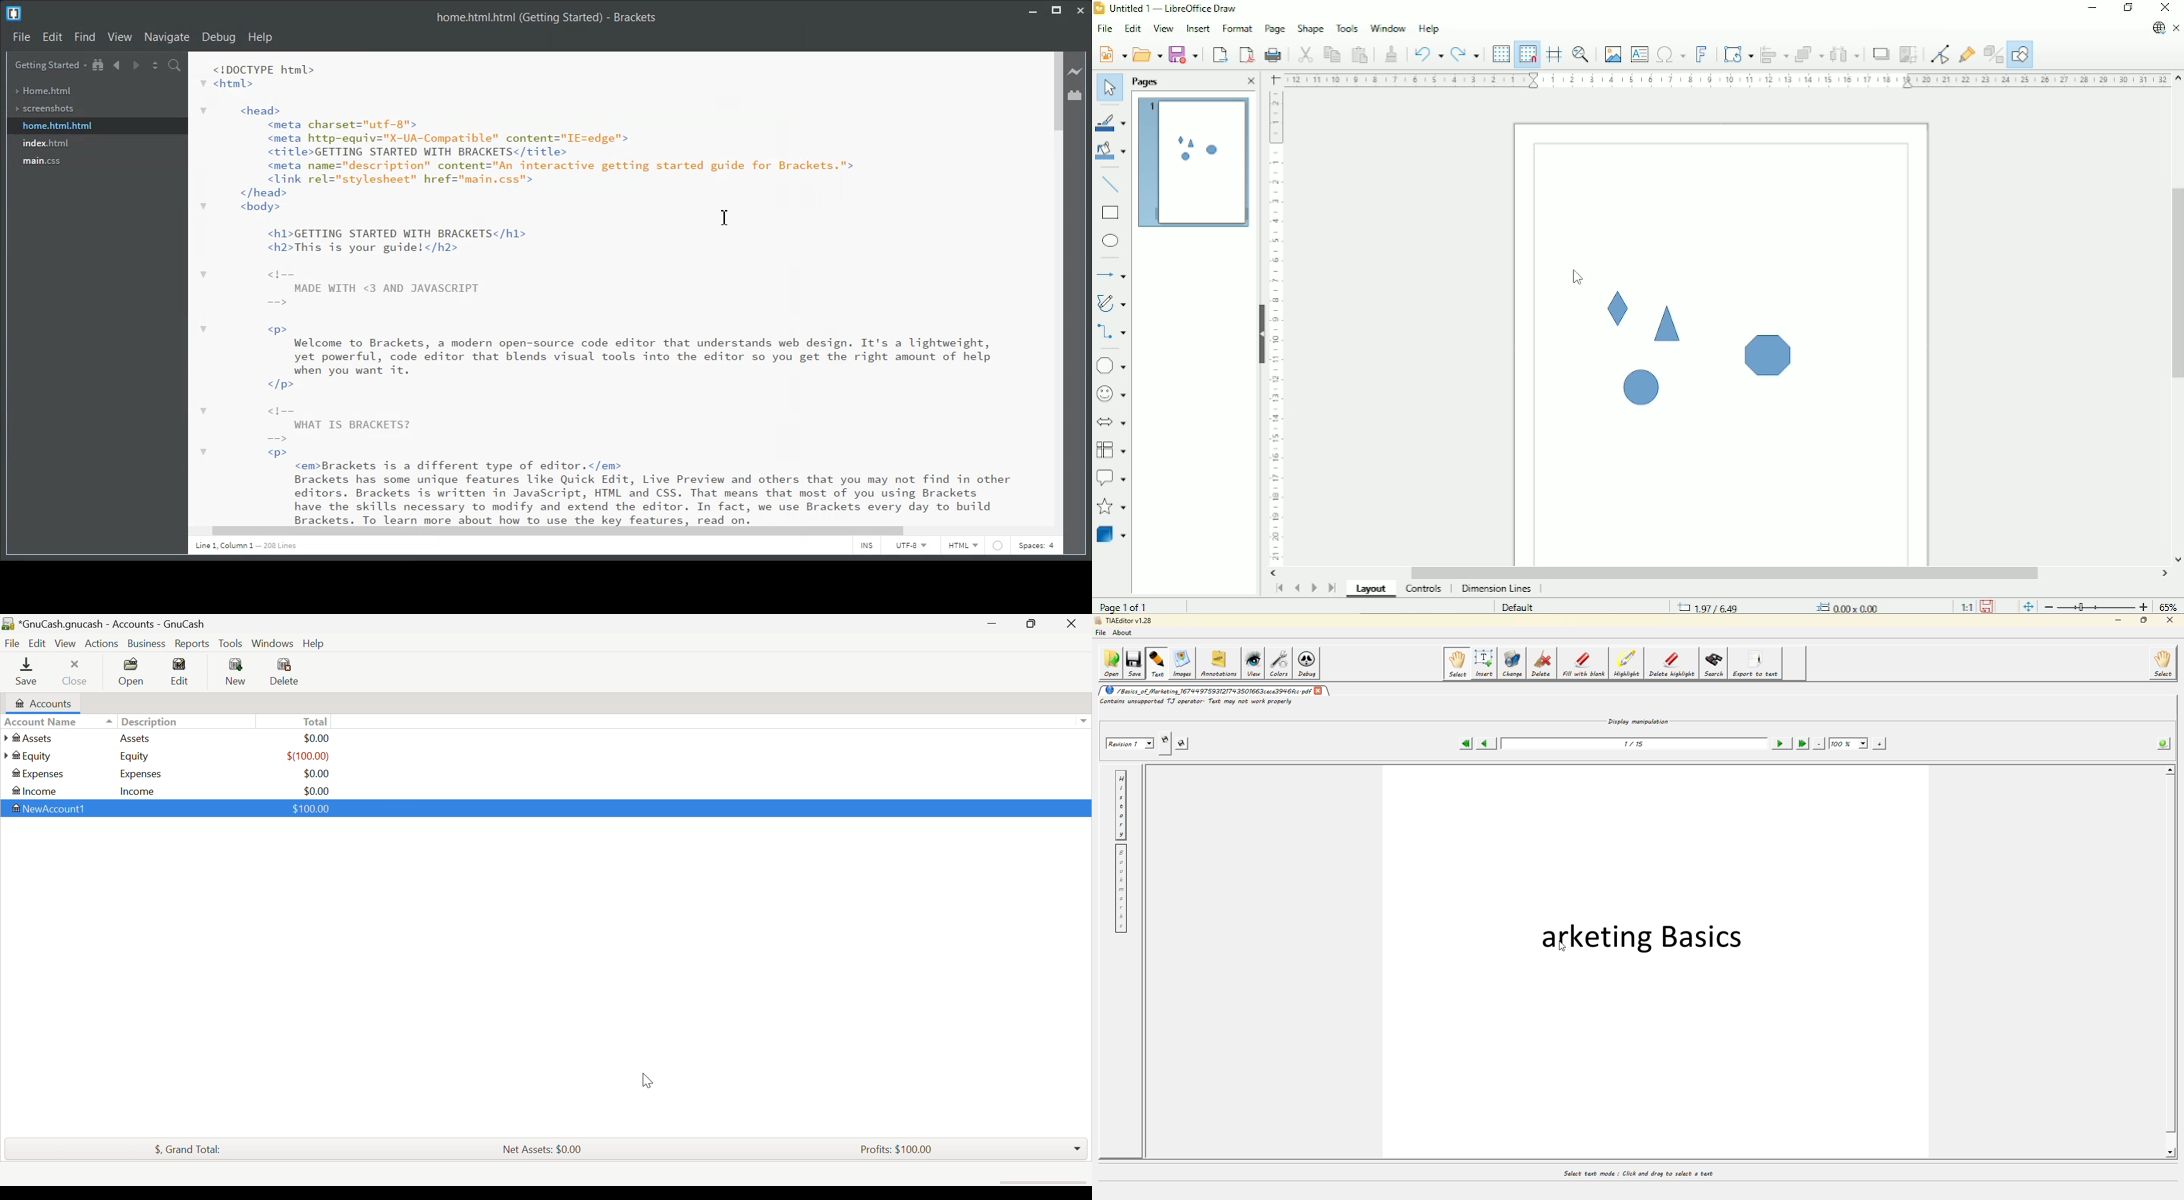 The image size is (2184, 1204). Describe the element at coordinates (1298, 586) in the screenshot. I see `Scroll to previous page` at that location.